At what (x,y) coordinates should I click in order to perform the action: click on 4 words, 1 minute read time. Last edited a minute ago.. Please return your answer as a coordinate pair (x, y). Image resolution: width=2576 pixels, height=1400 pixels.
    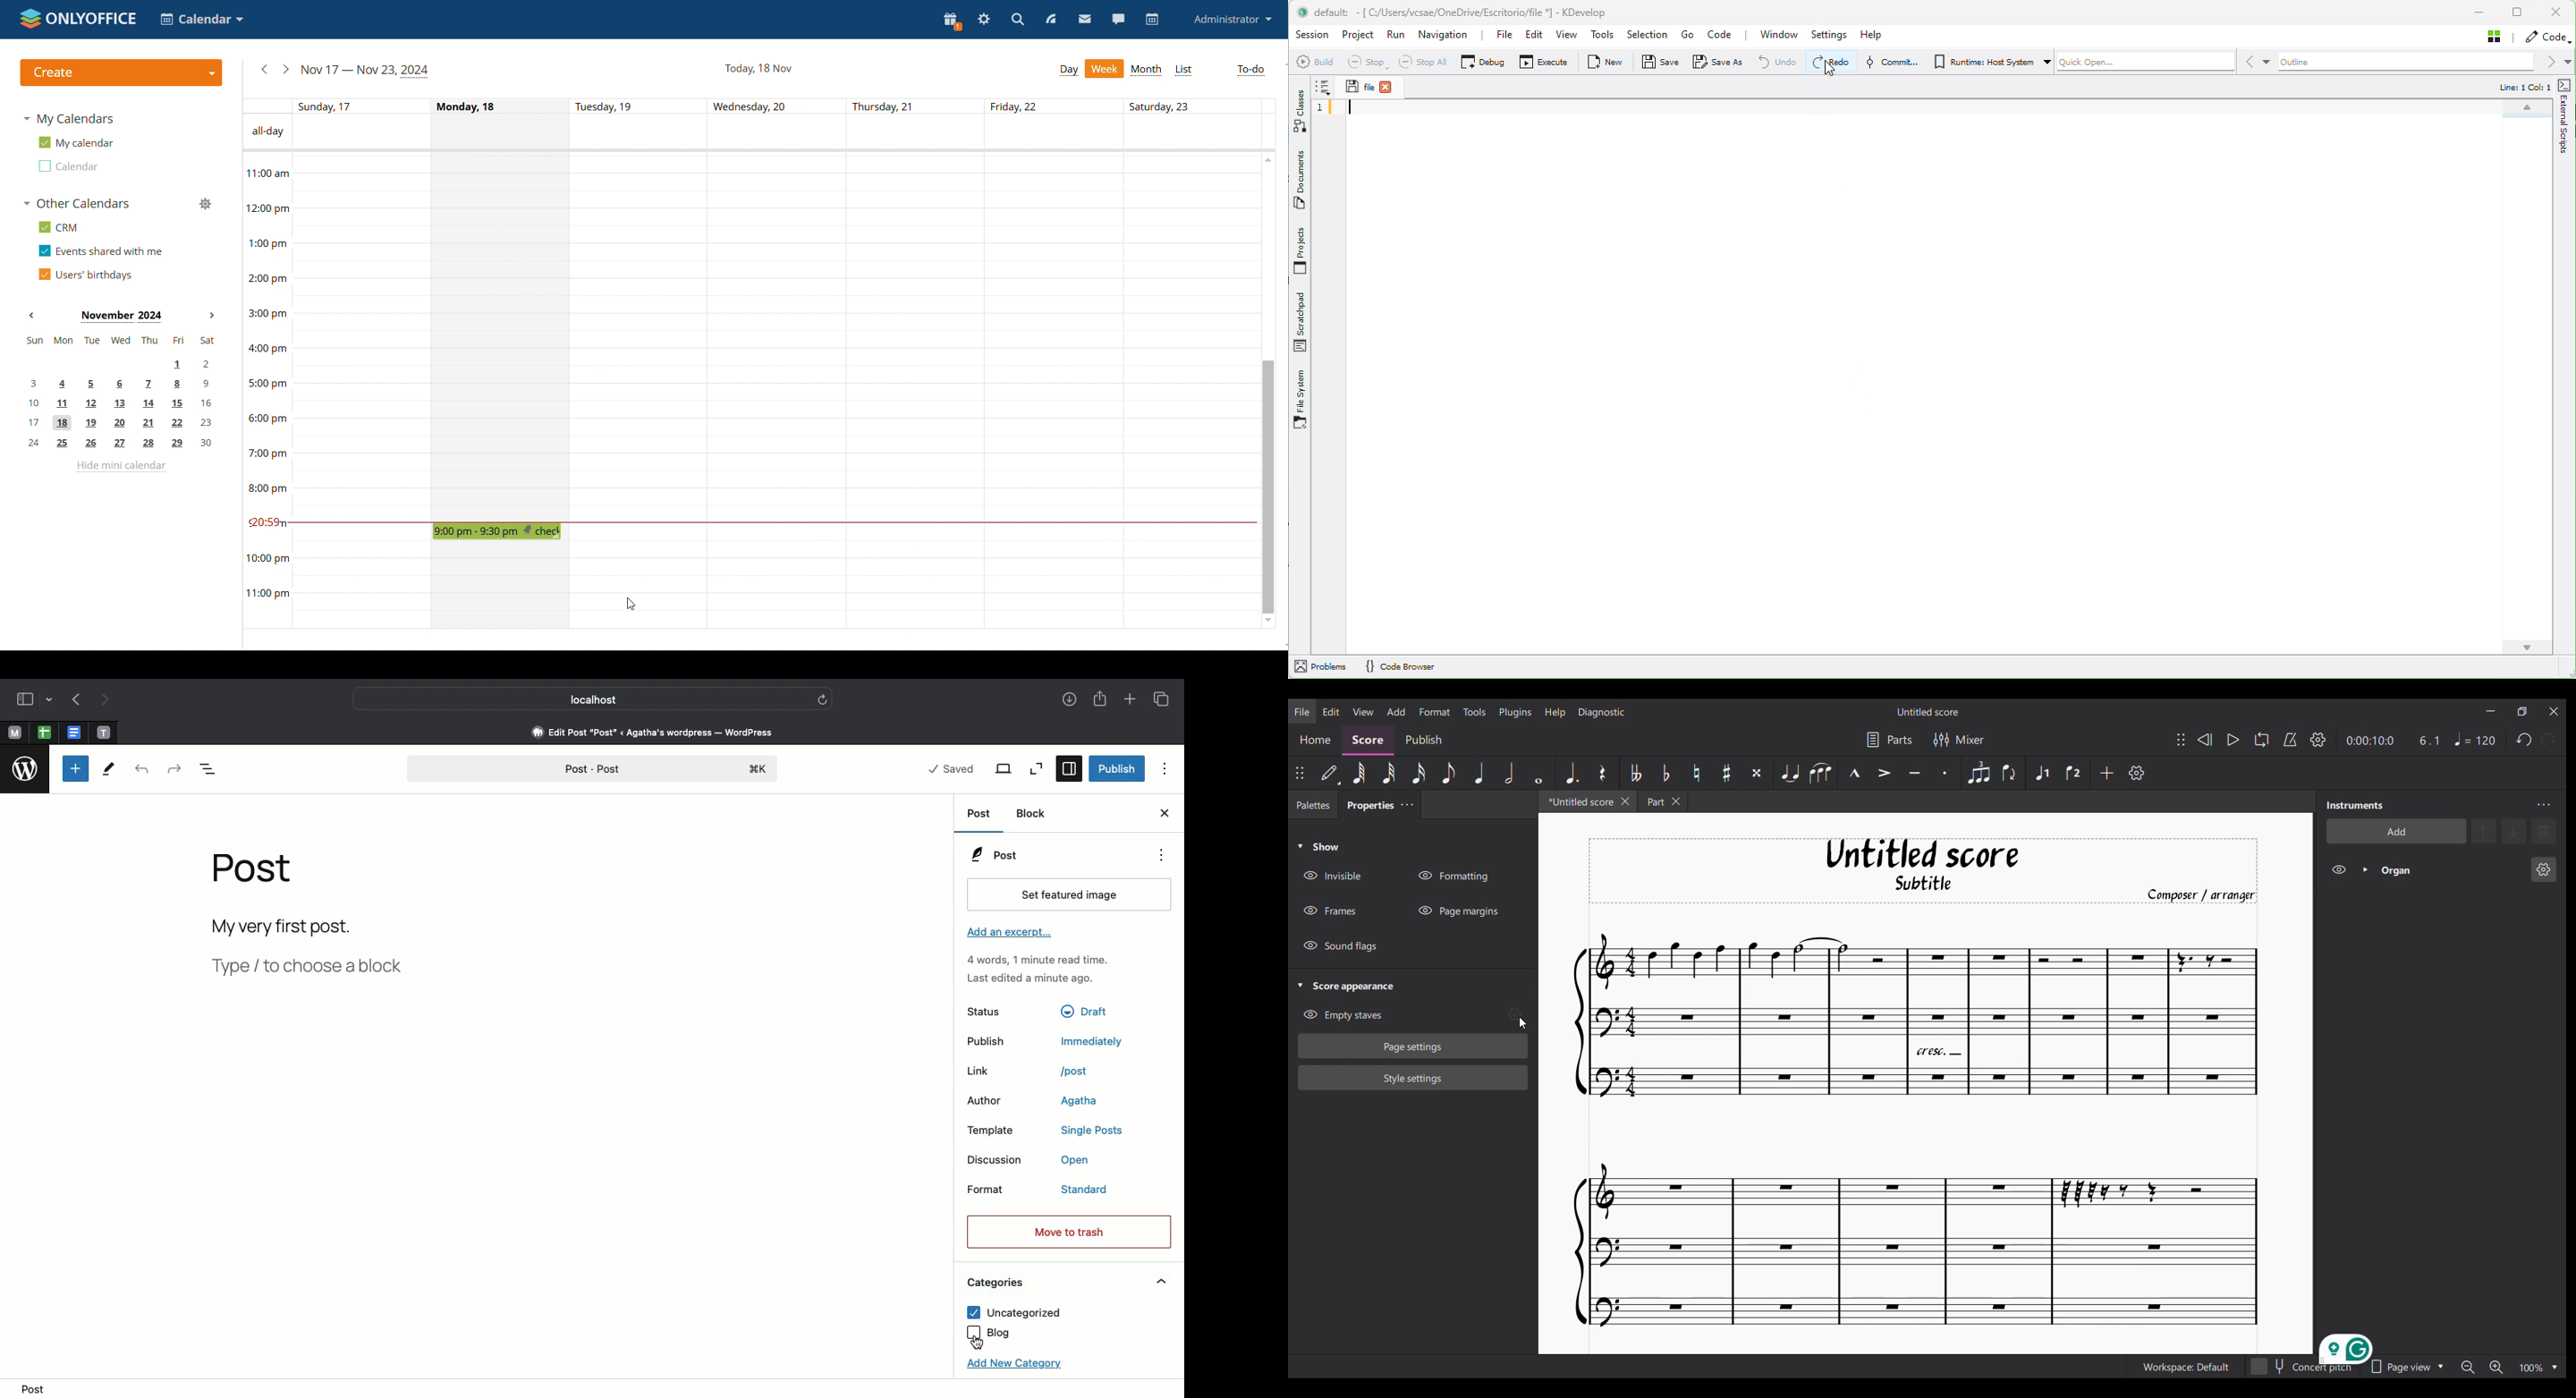
    Looking at the image, I should click on (1037, 972).